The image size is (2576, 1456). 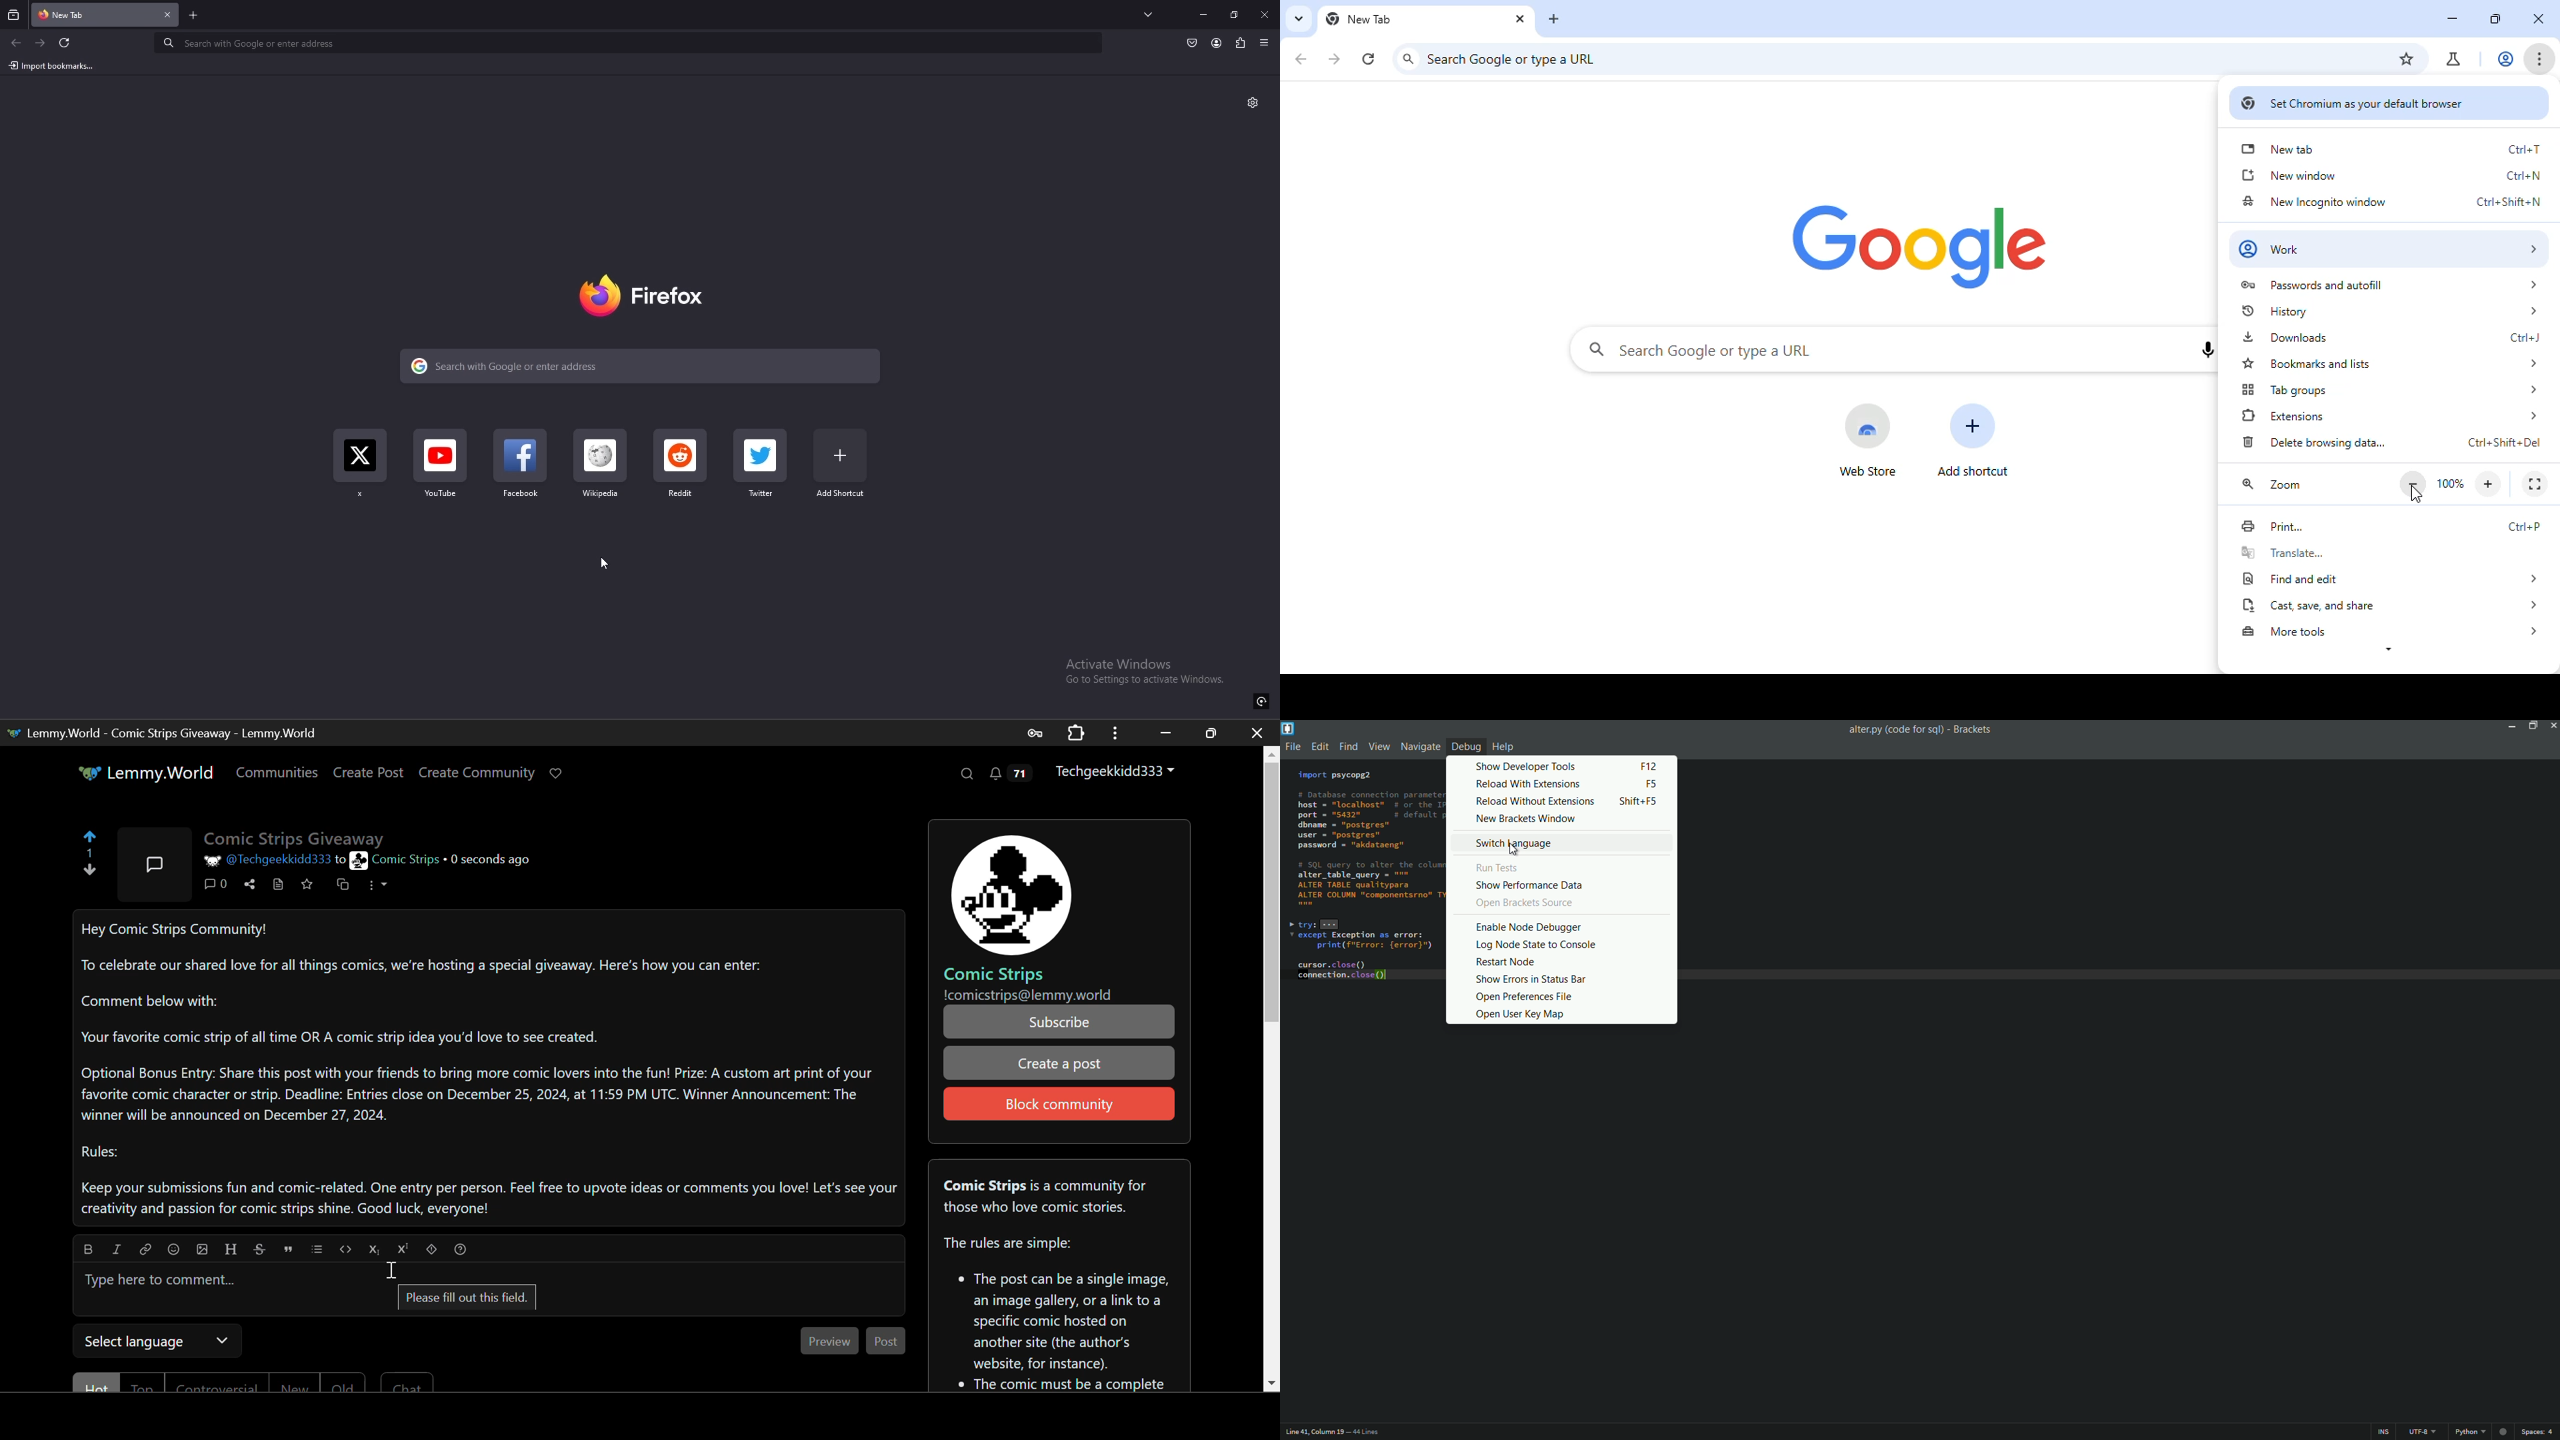 I want to click on add new tab, so click(x=1556, y=19).